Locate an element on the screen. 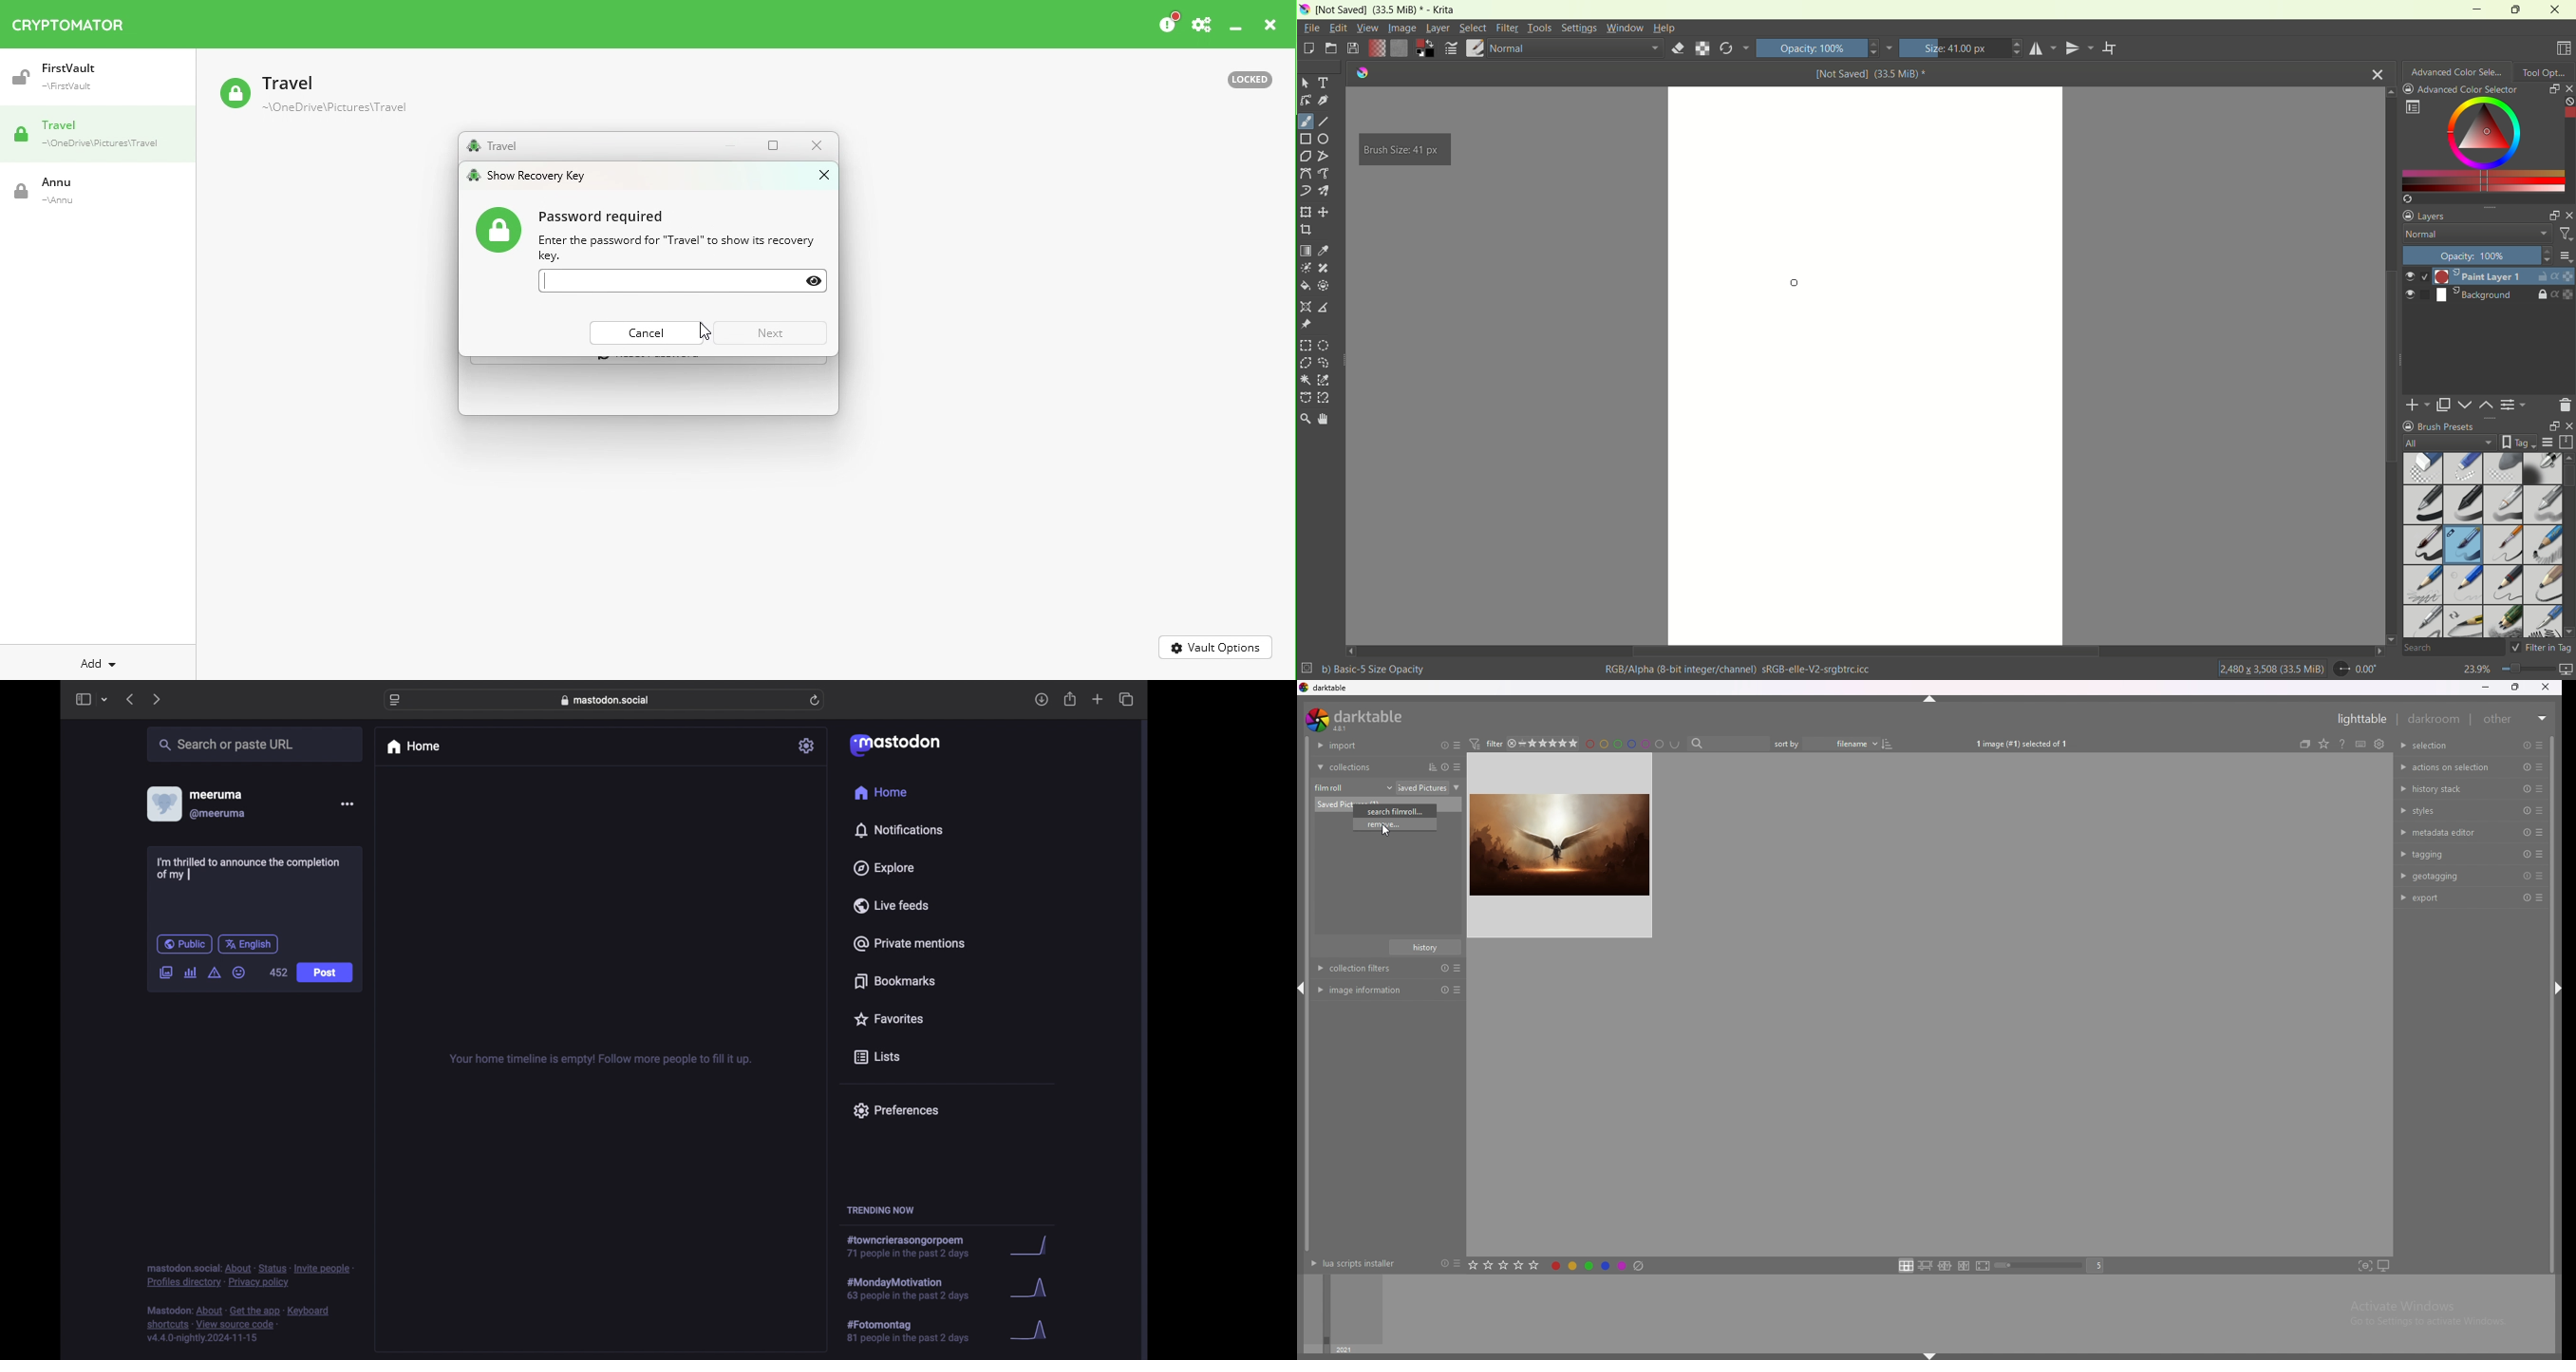 The height and width of the screenshot is (1372, 2576). assistant tool is located at coordinates (1307, 305).